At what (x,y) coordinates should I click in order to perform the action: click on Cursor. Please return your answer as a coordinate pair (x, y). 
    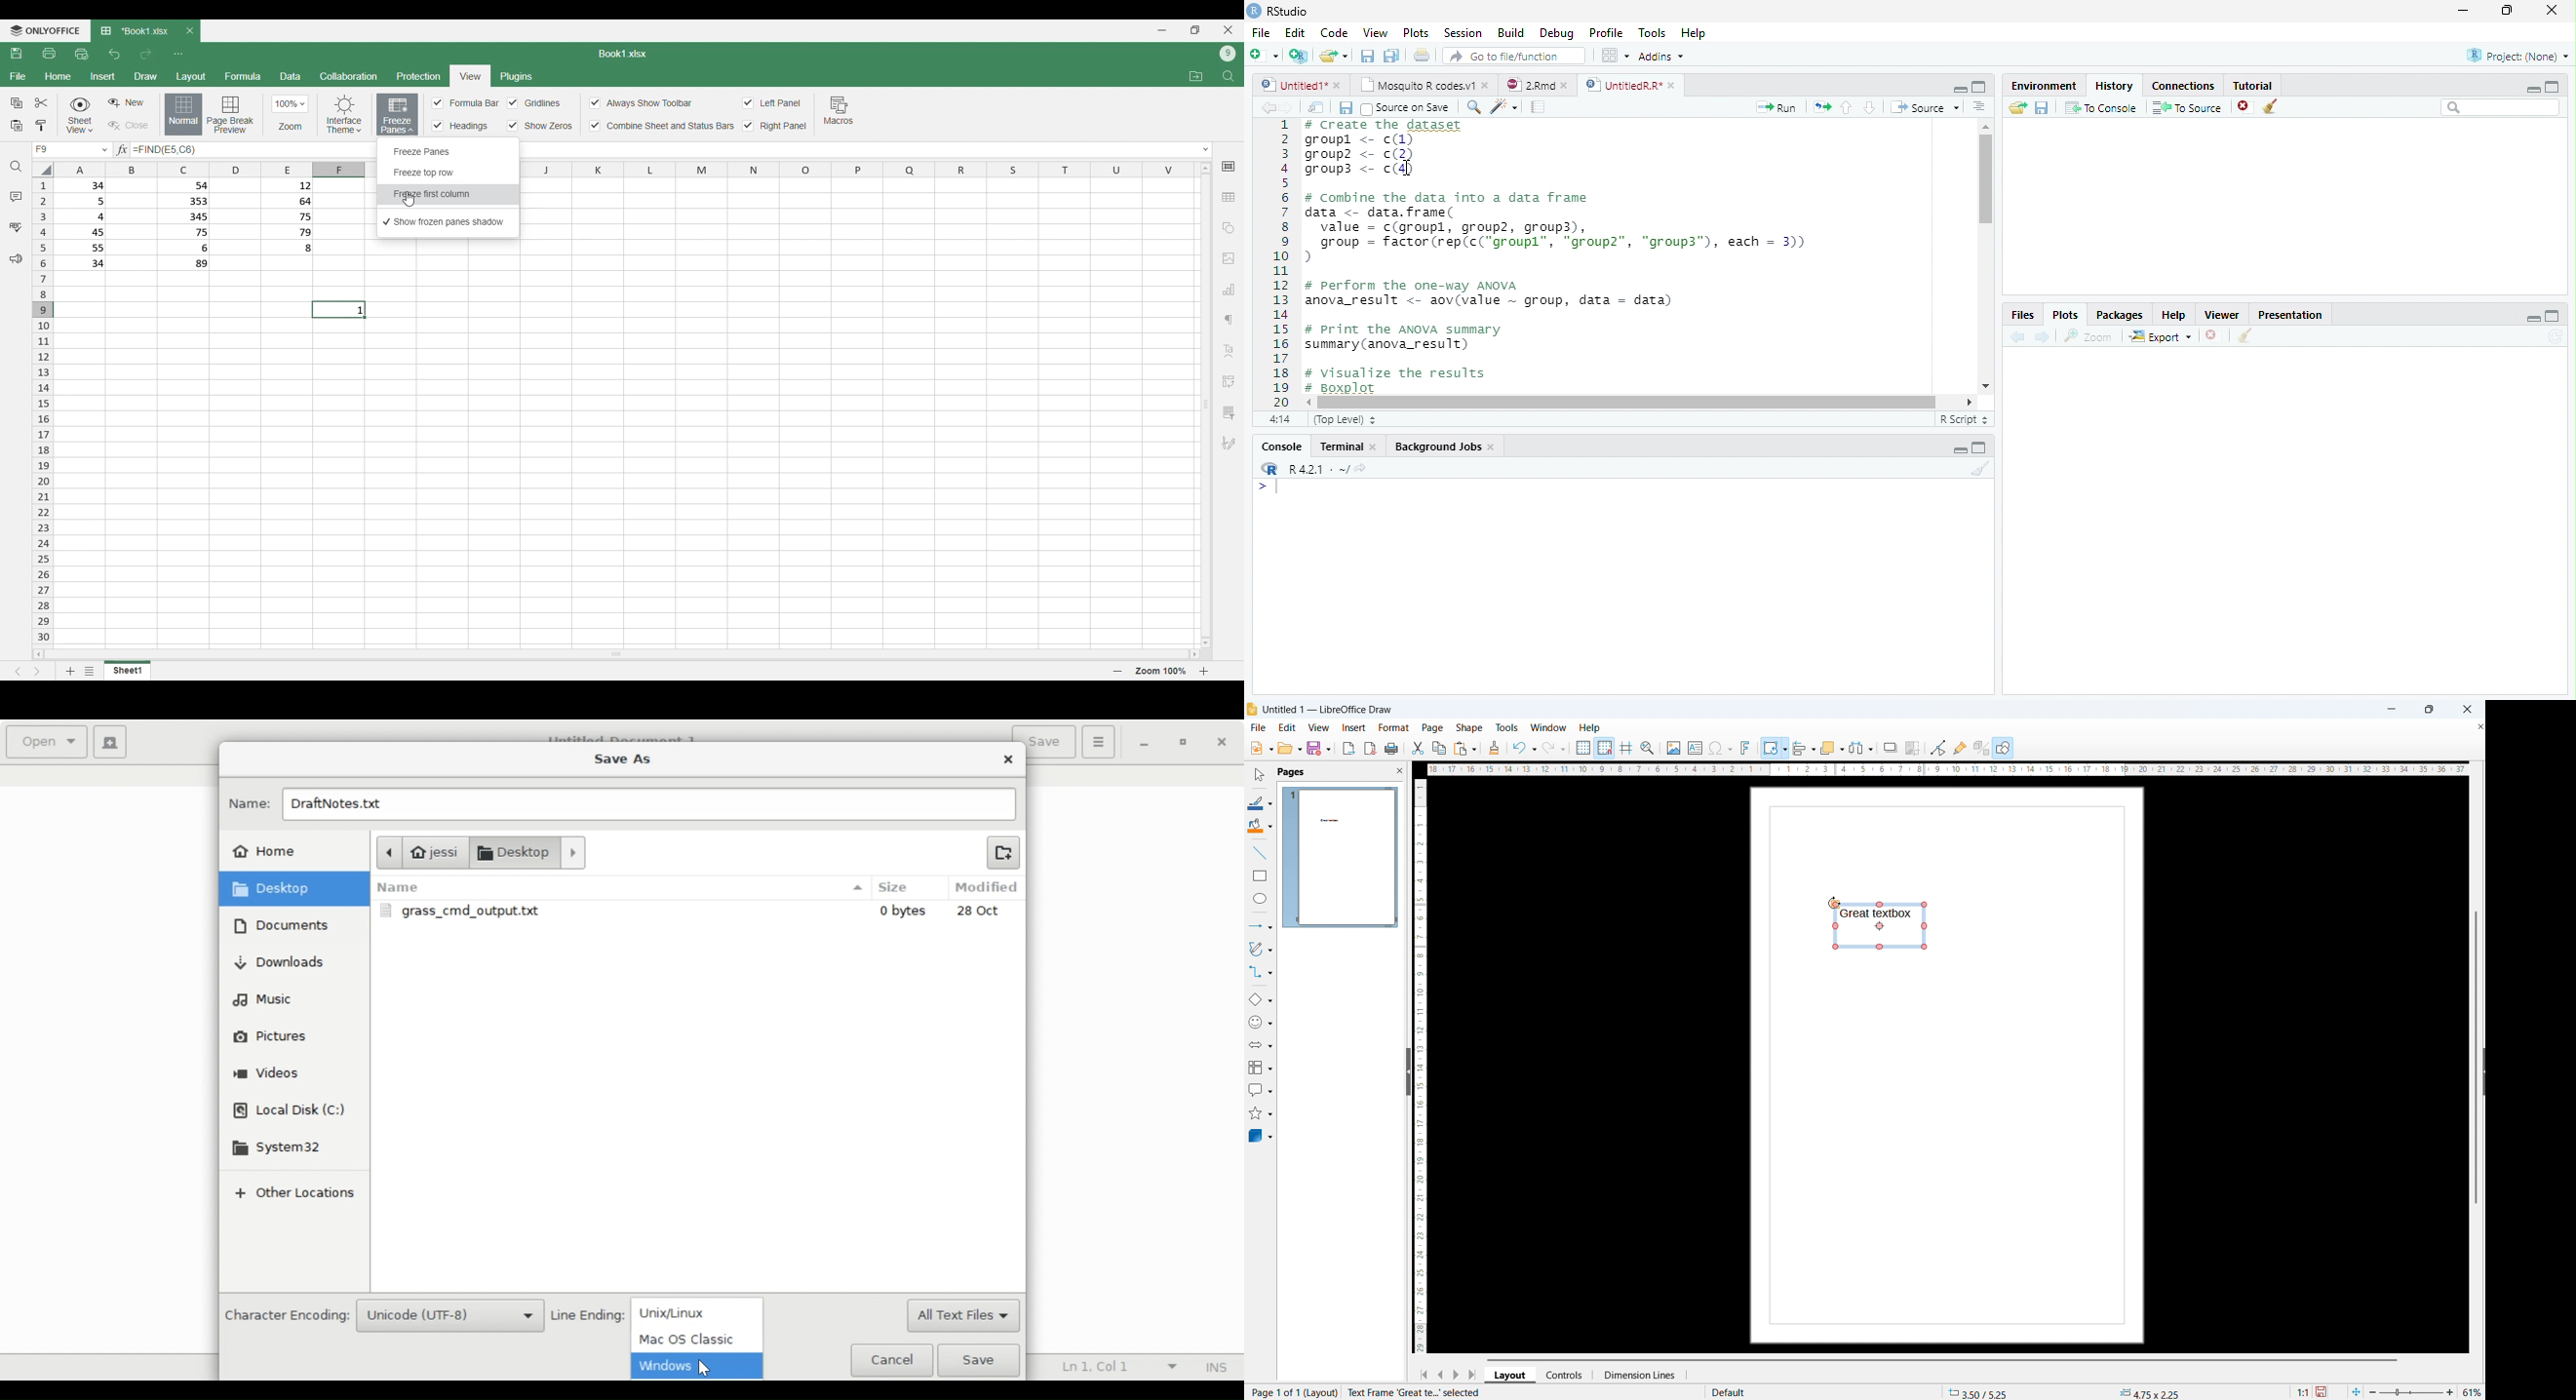
    Looking at the image, I should click on (1281, 488).